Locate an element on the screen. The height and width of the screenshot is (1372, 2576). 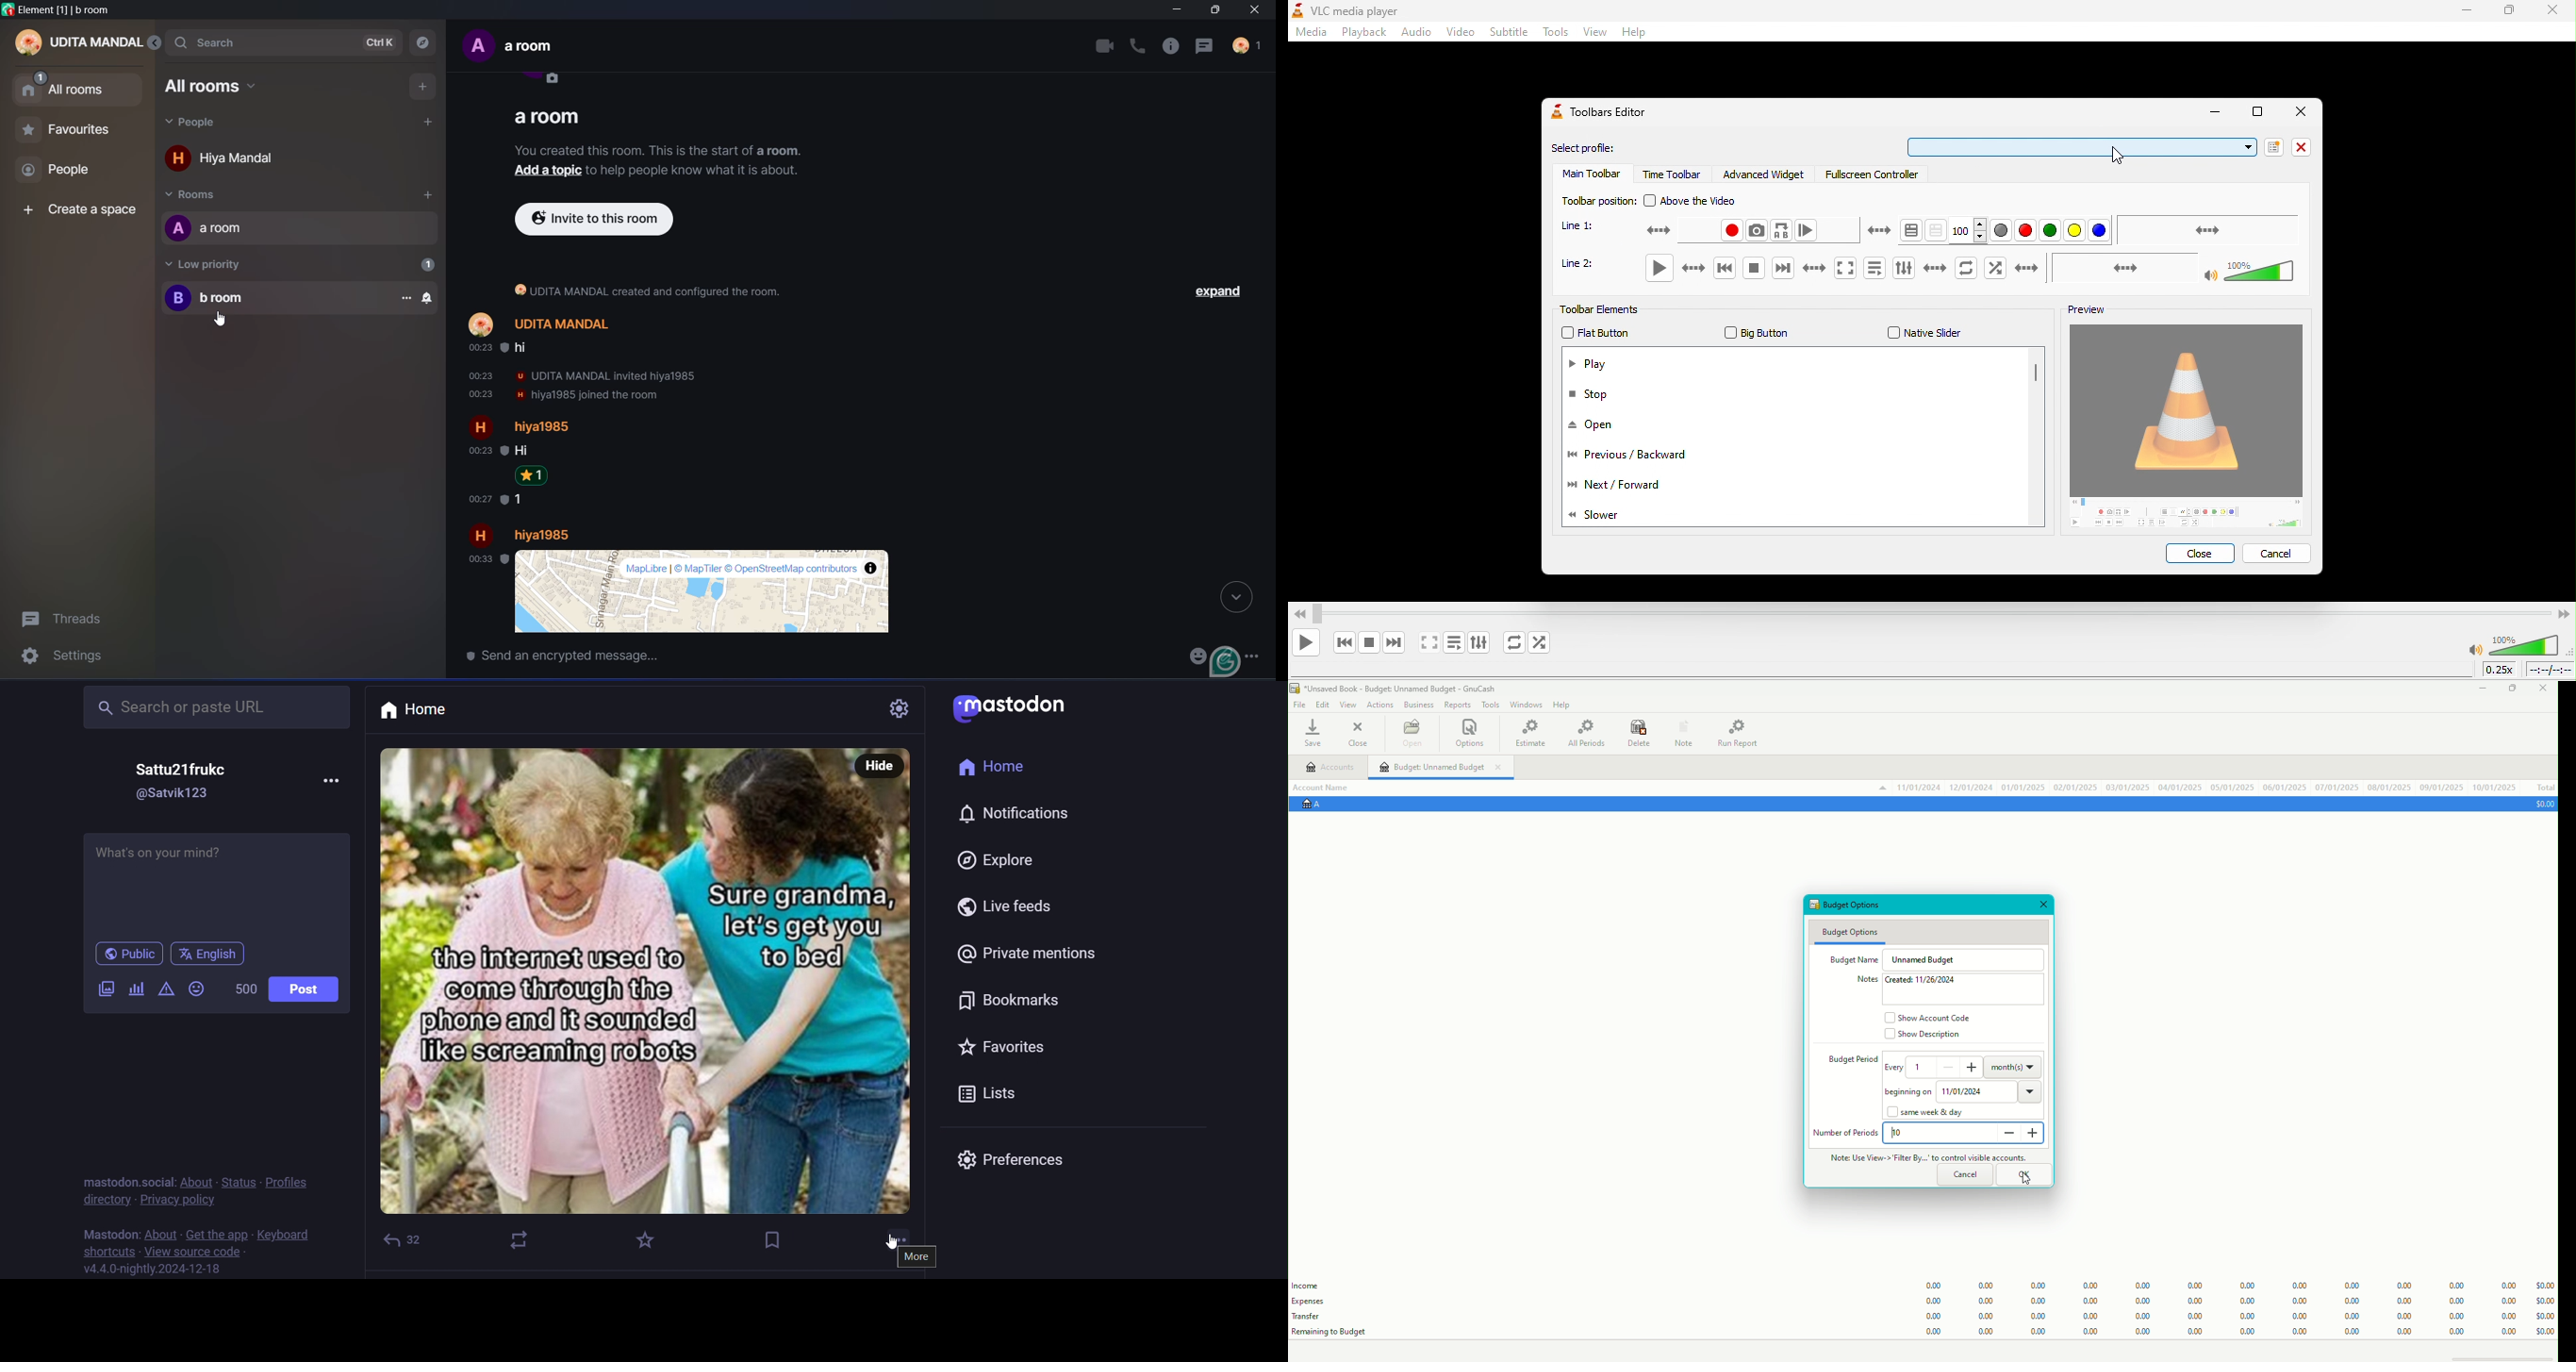
Video Call is located at coordinates (1105, 46).